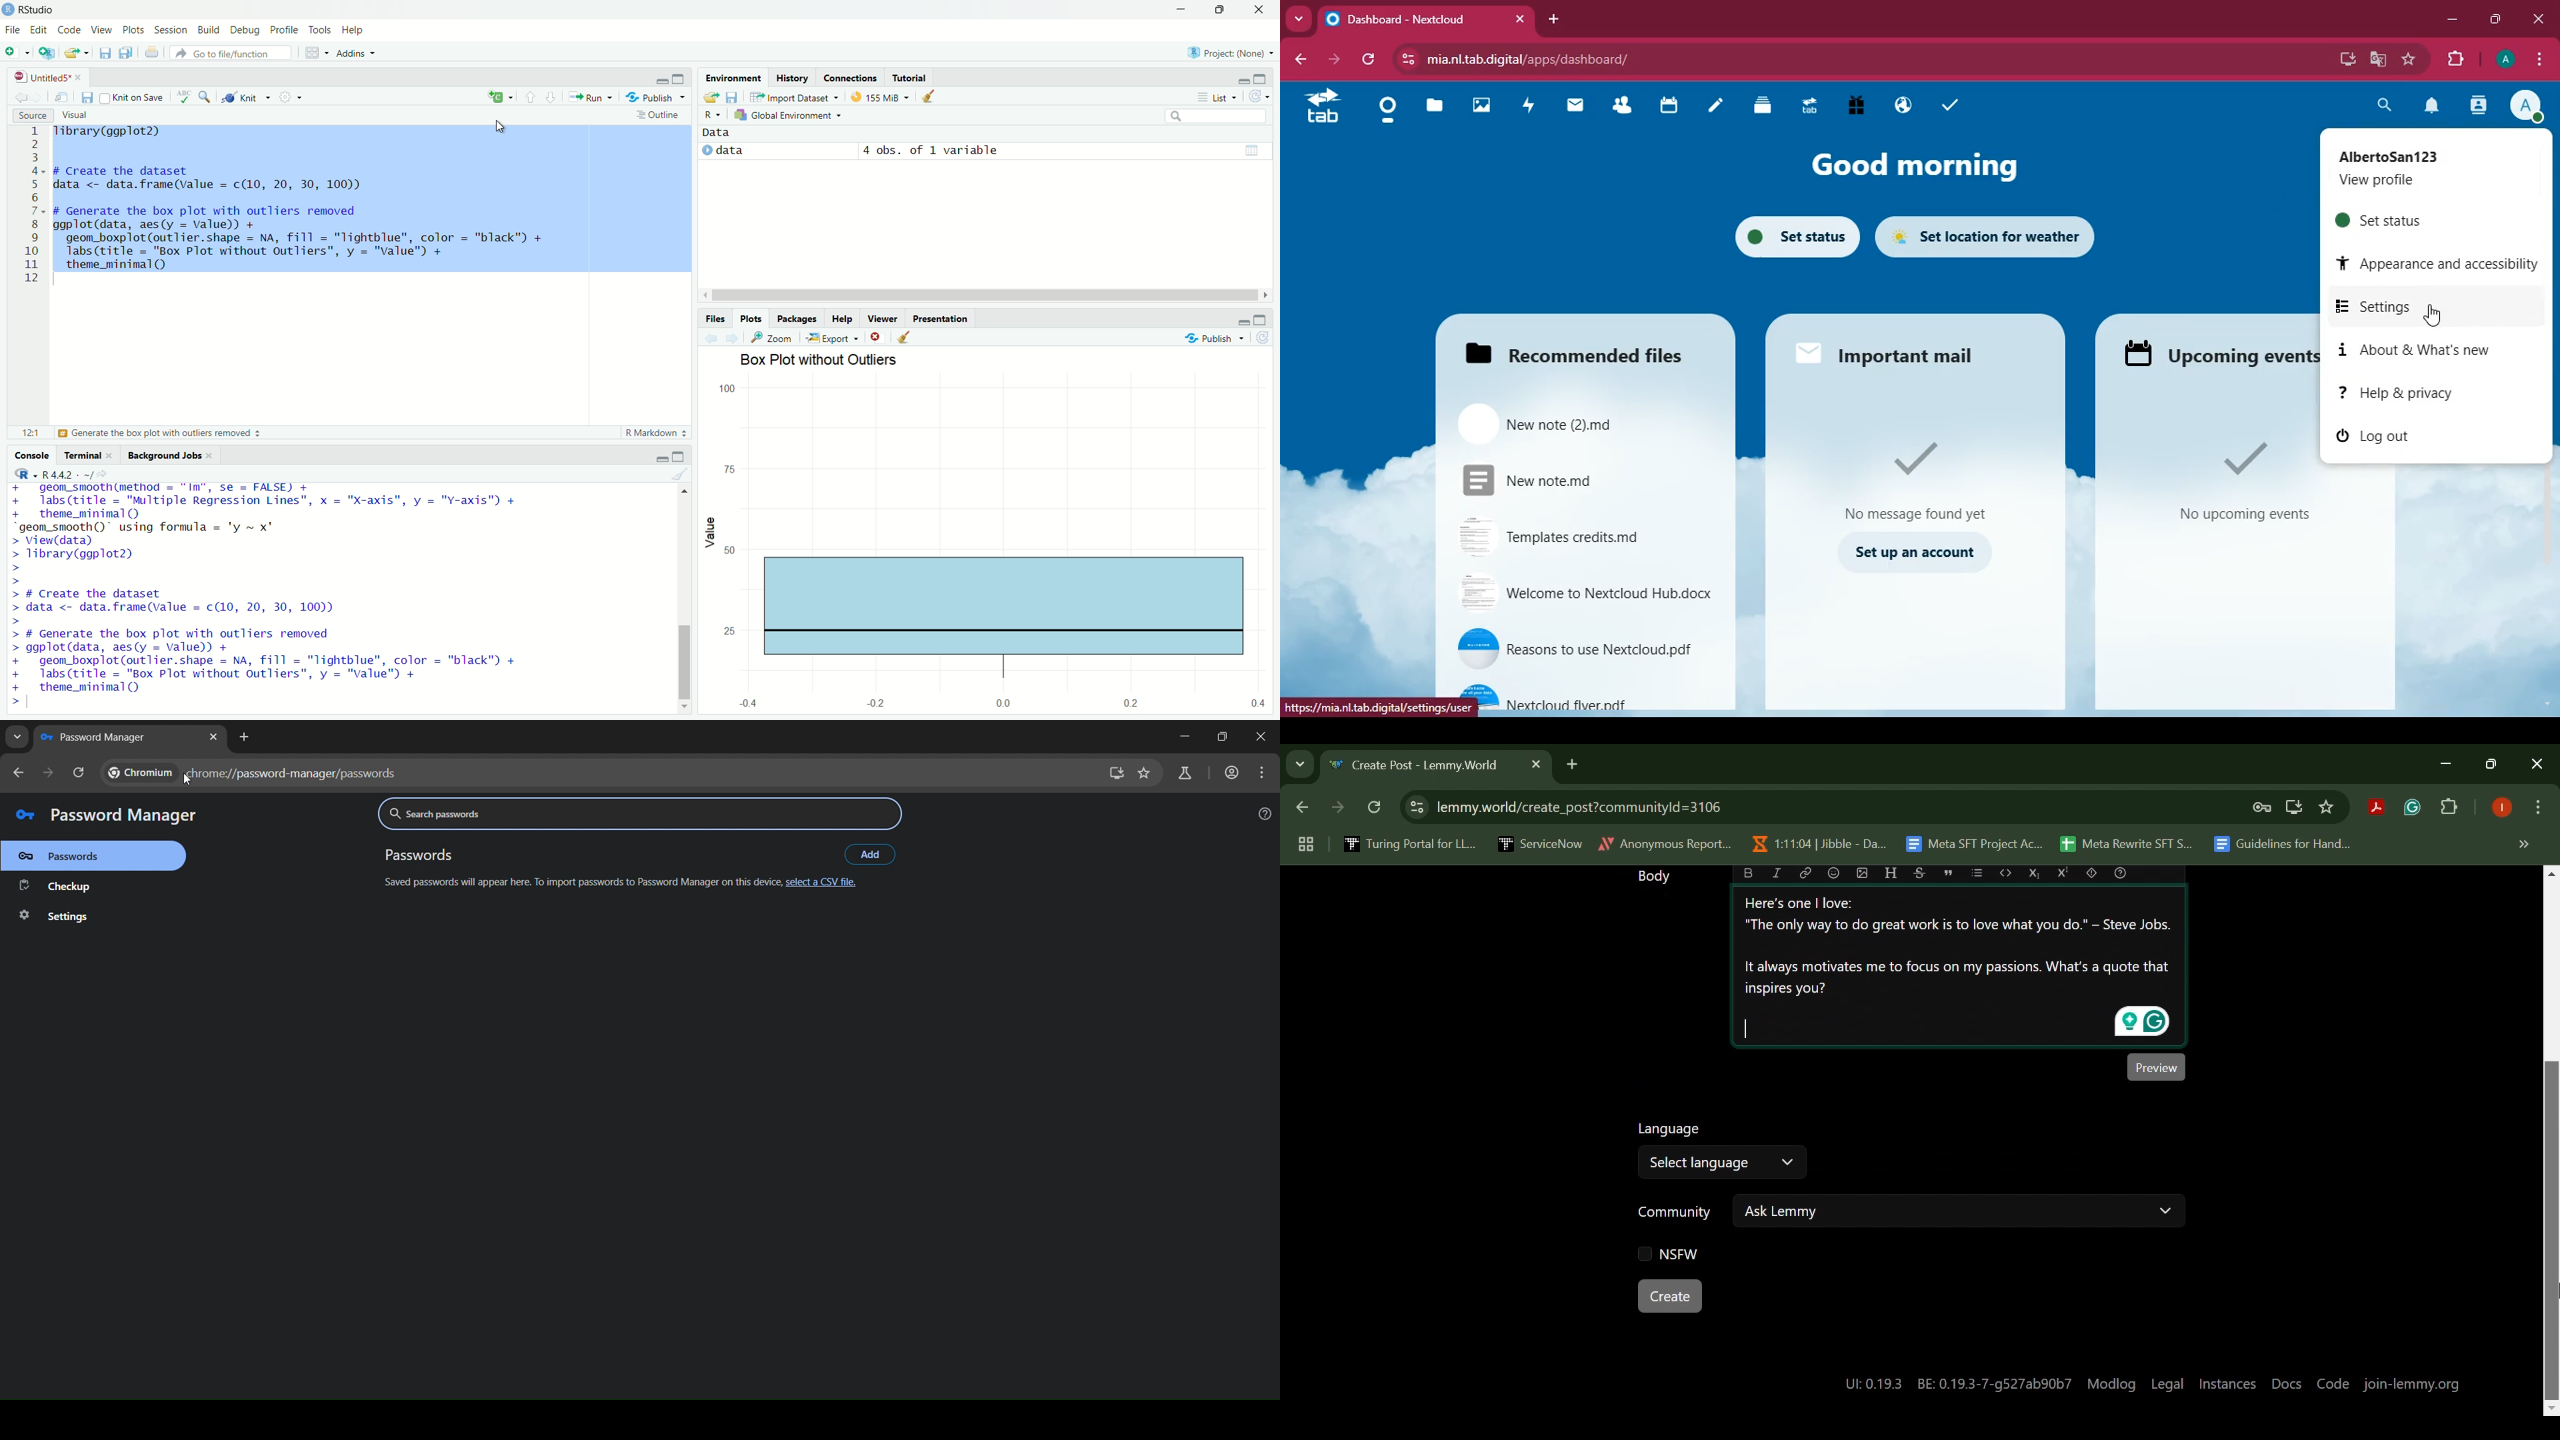 The image size is (2576, 1456). I want to click on Knit, so click(240, 99).